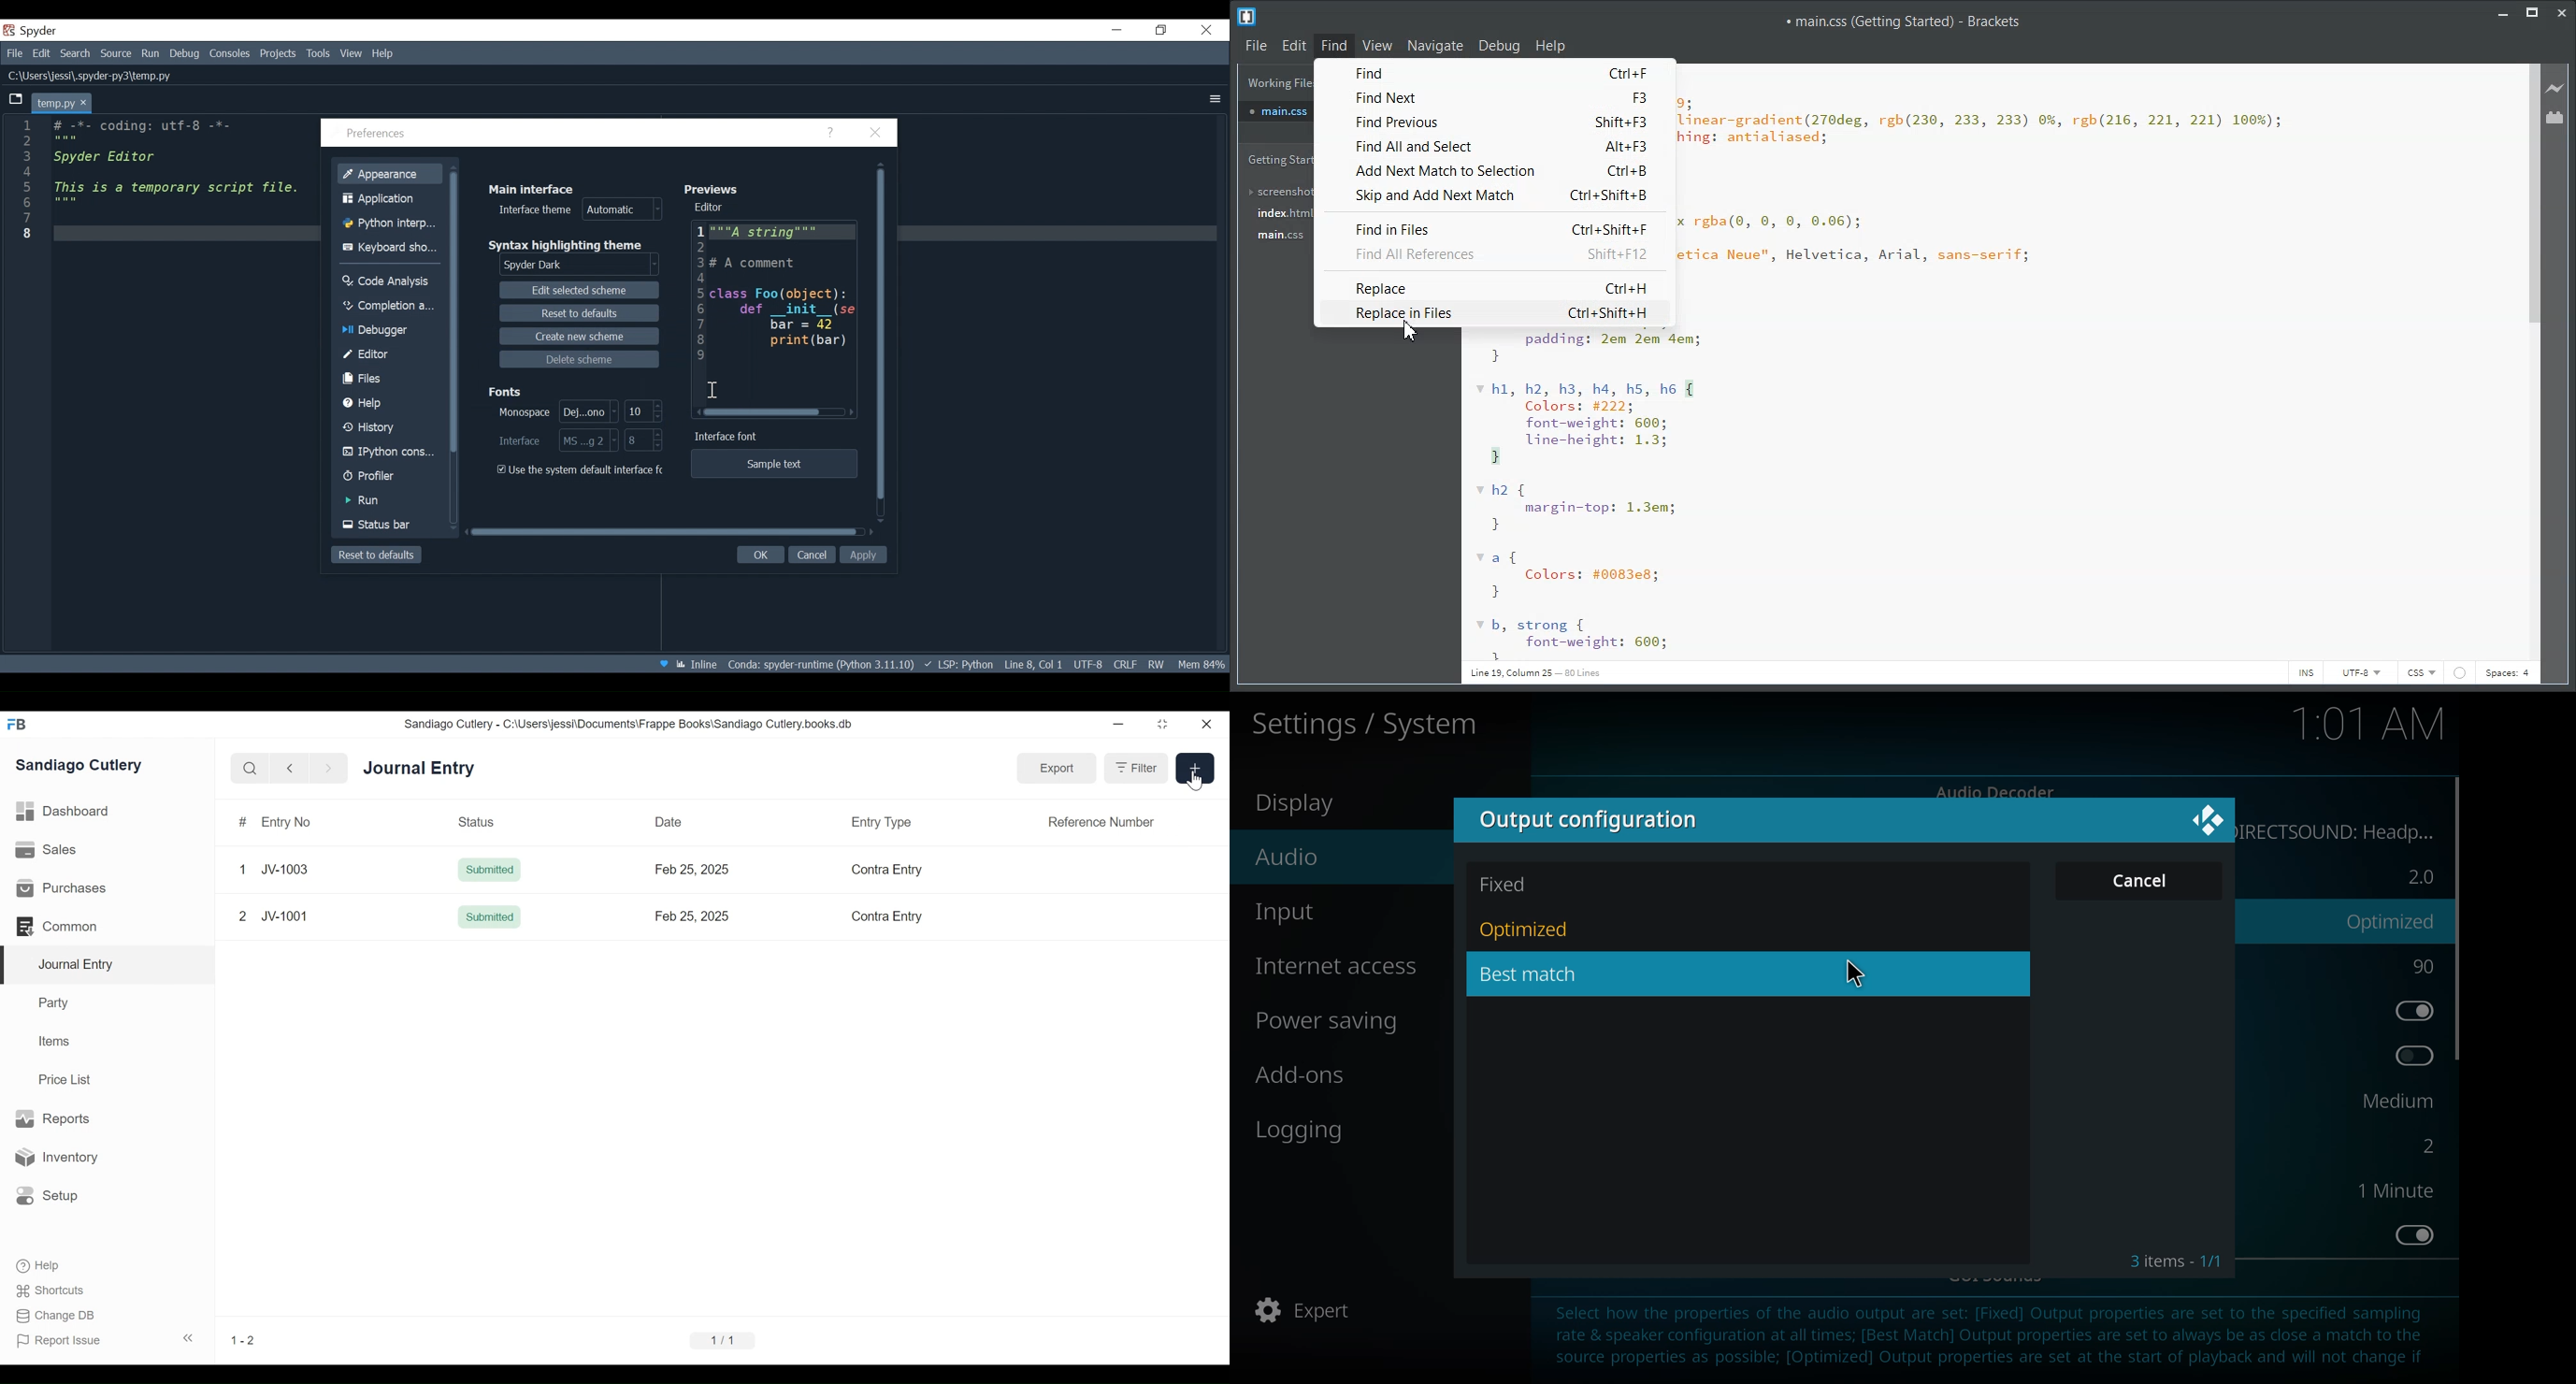 This screenshot has height=1400, width=2576. I want to click on Editor, so click(775, 312).